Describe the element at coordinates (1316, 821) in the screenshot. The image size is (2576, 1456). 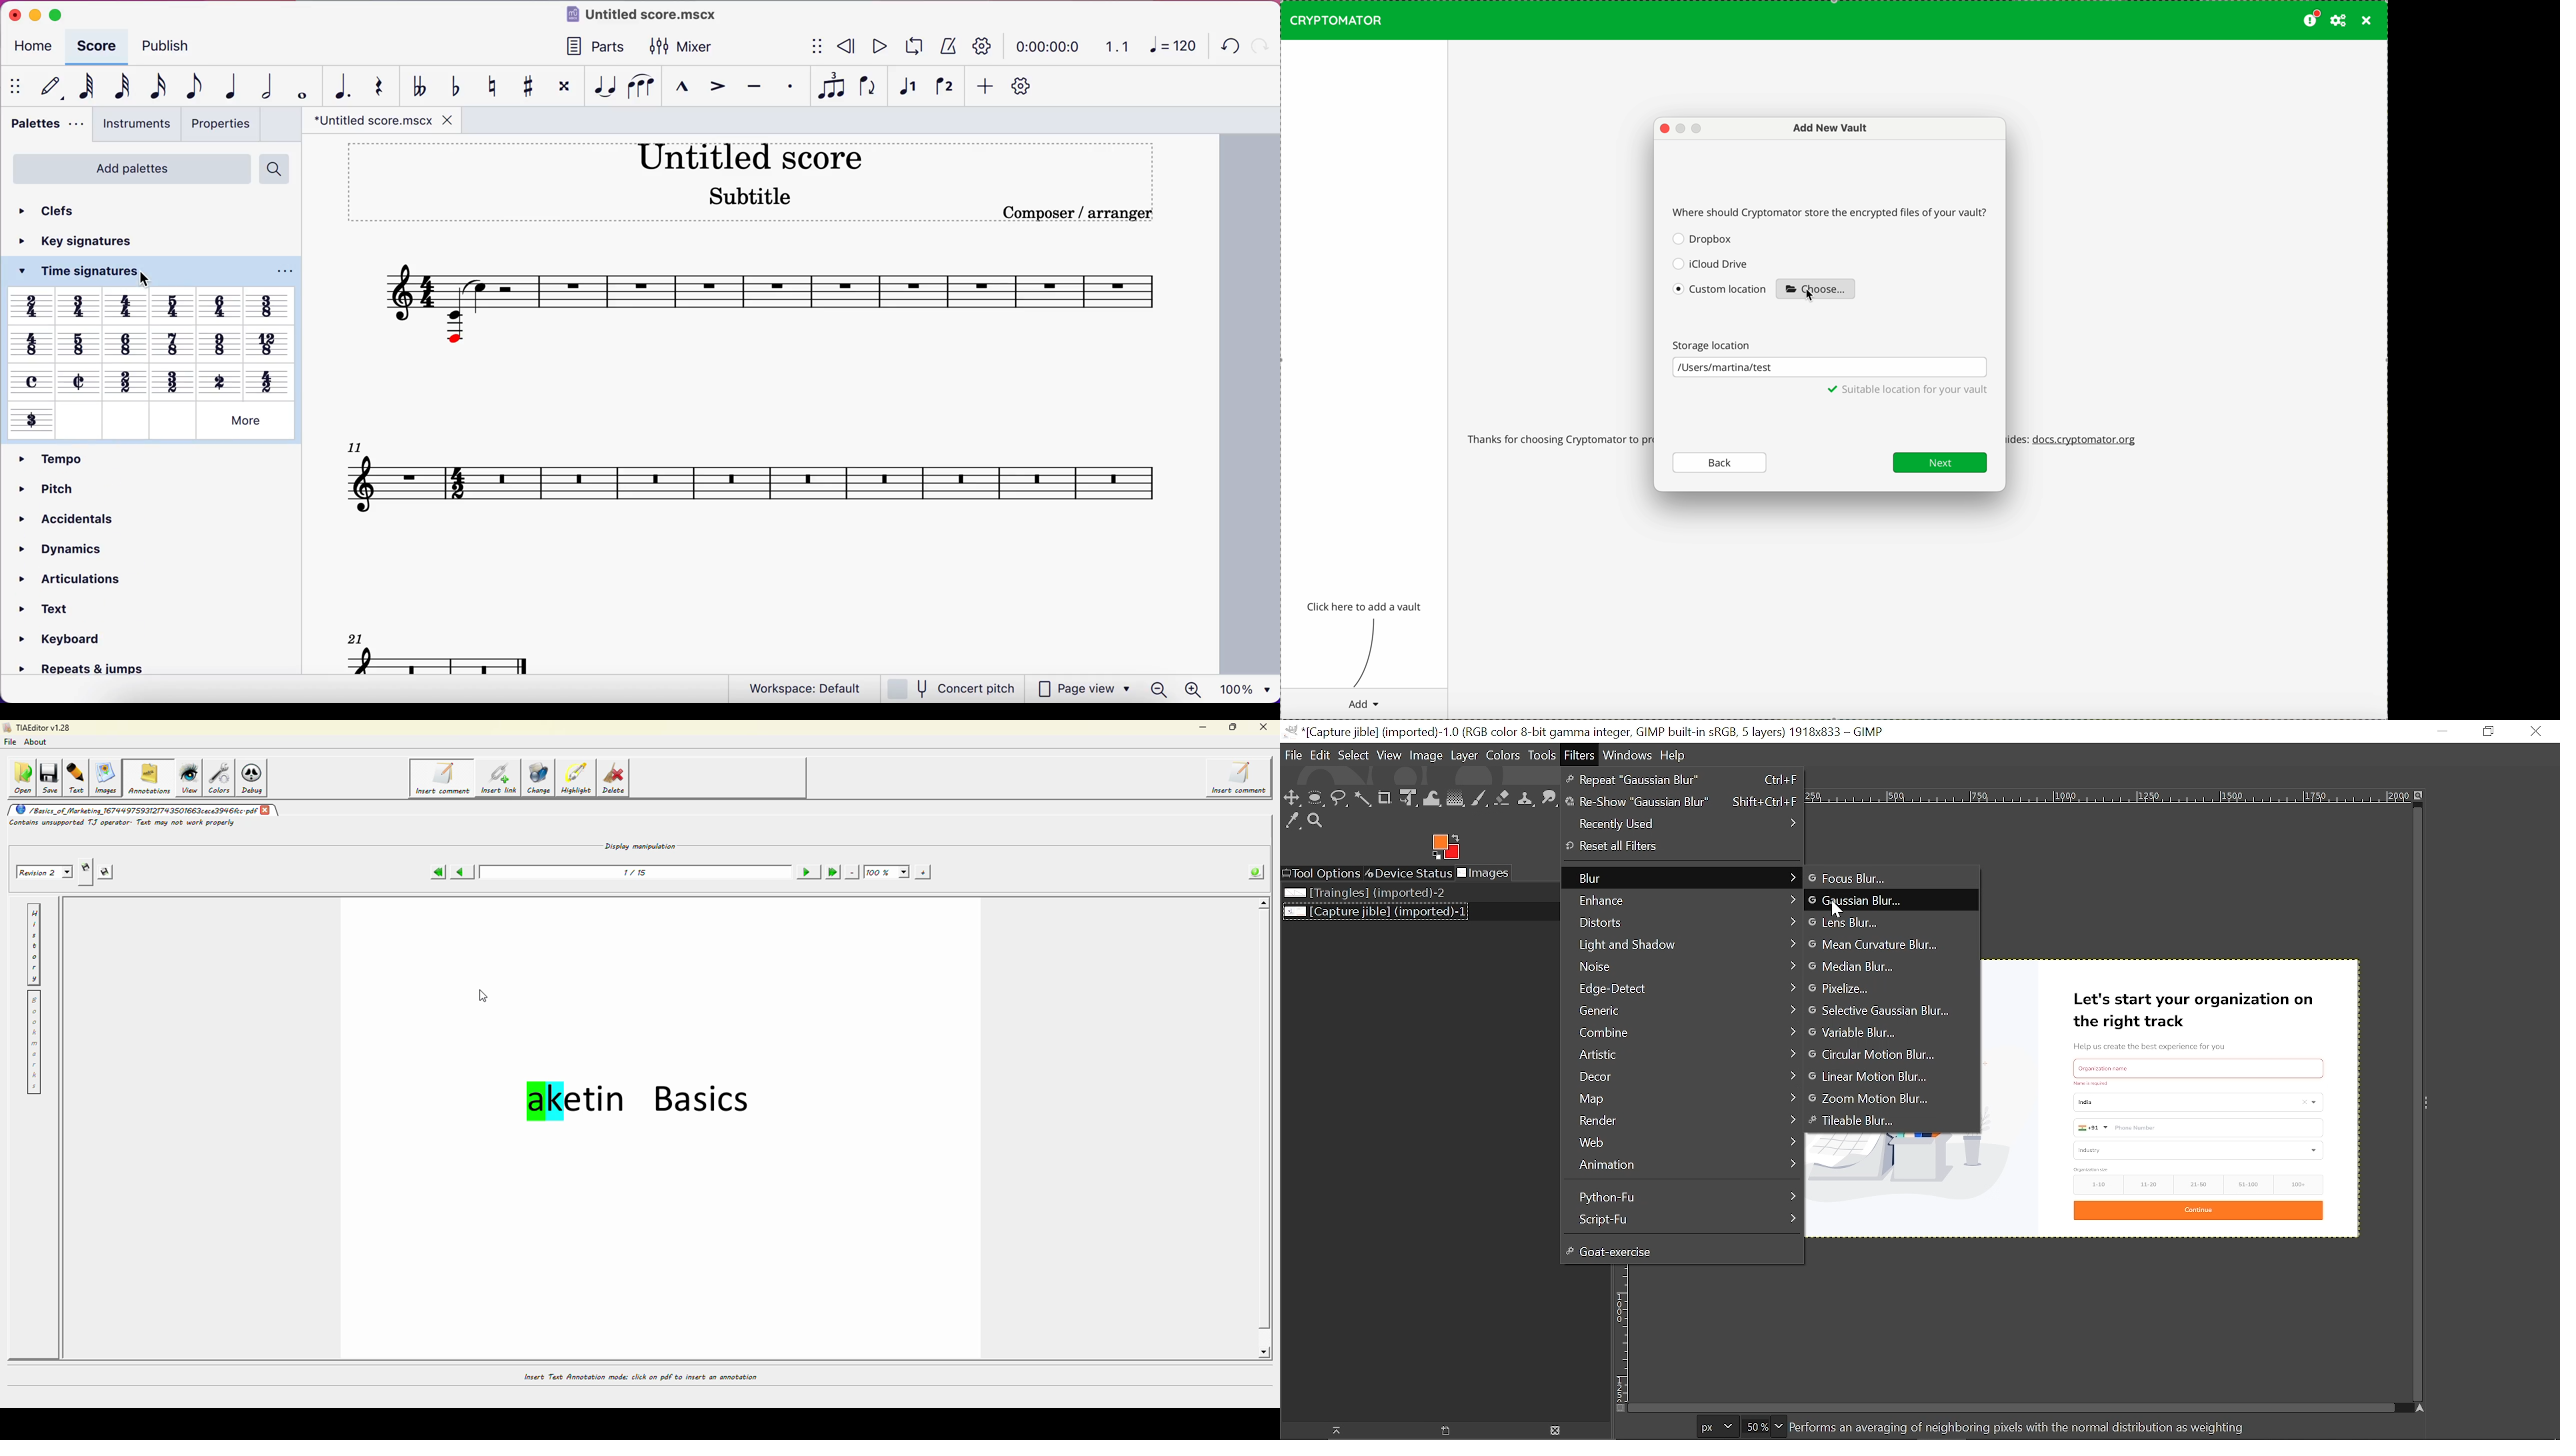
I see `Zoom tool` at that location.